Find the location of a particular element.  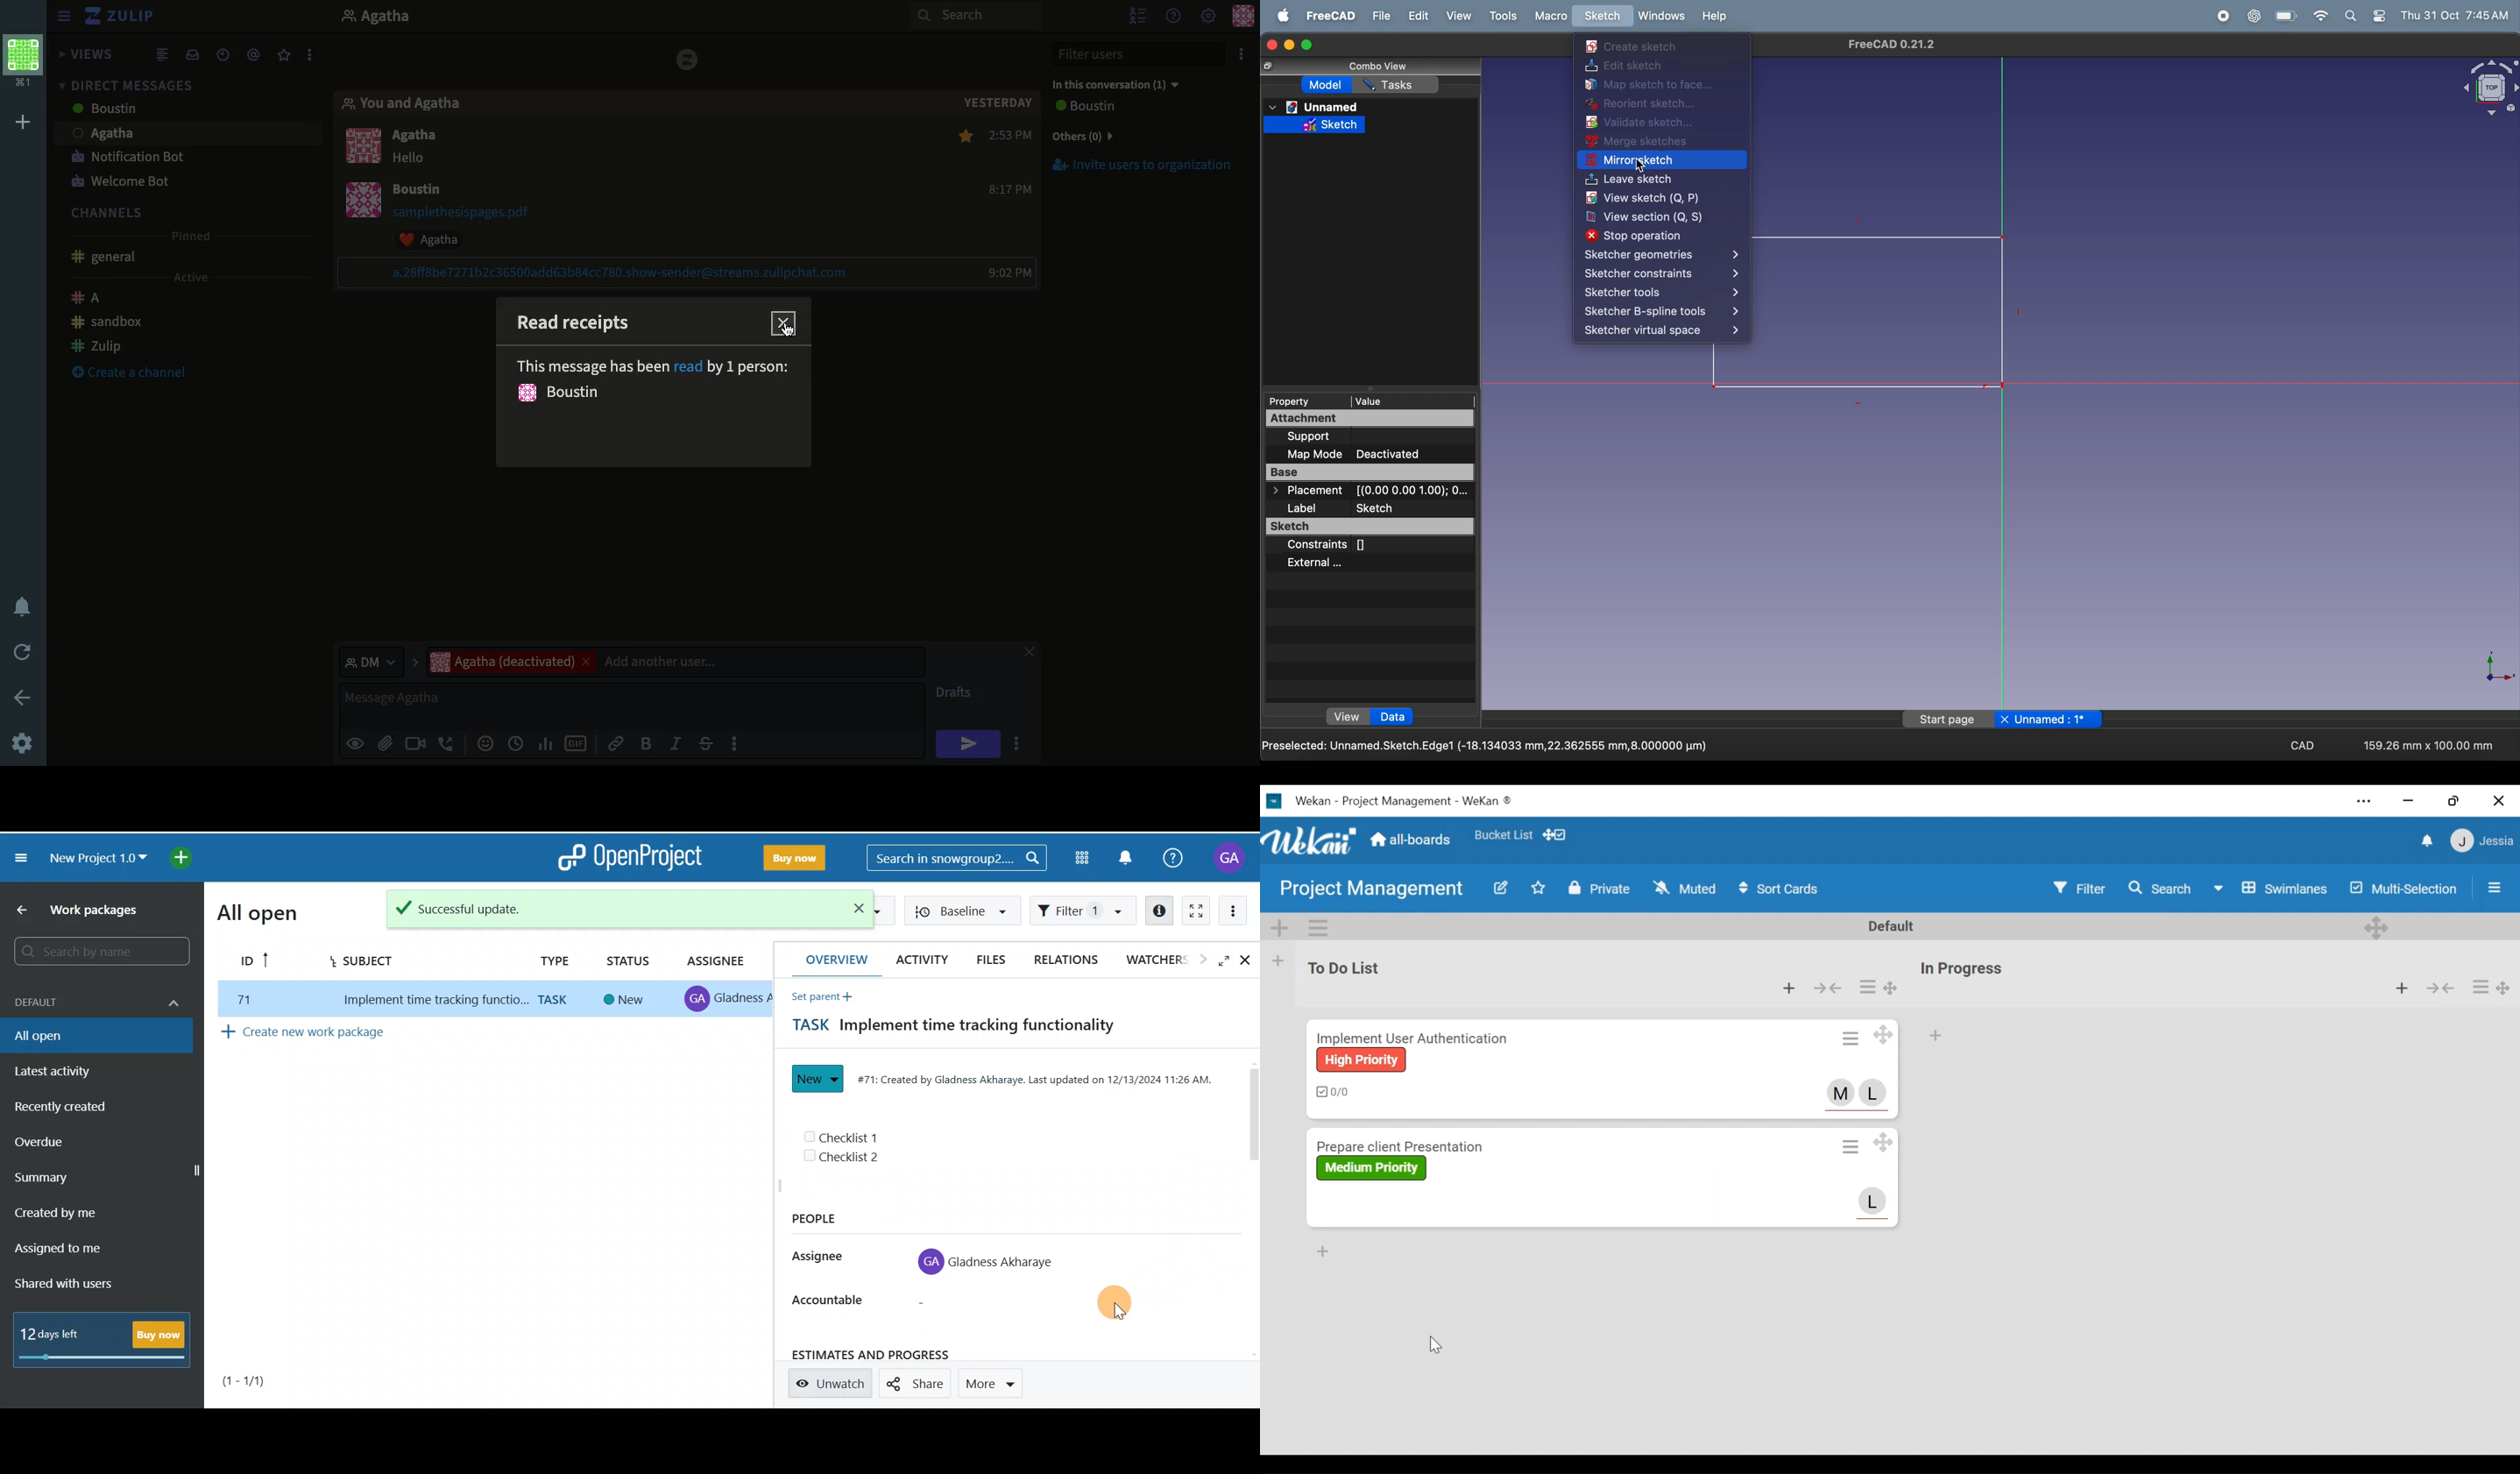

cad is located at coordinates (2298, 743).